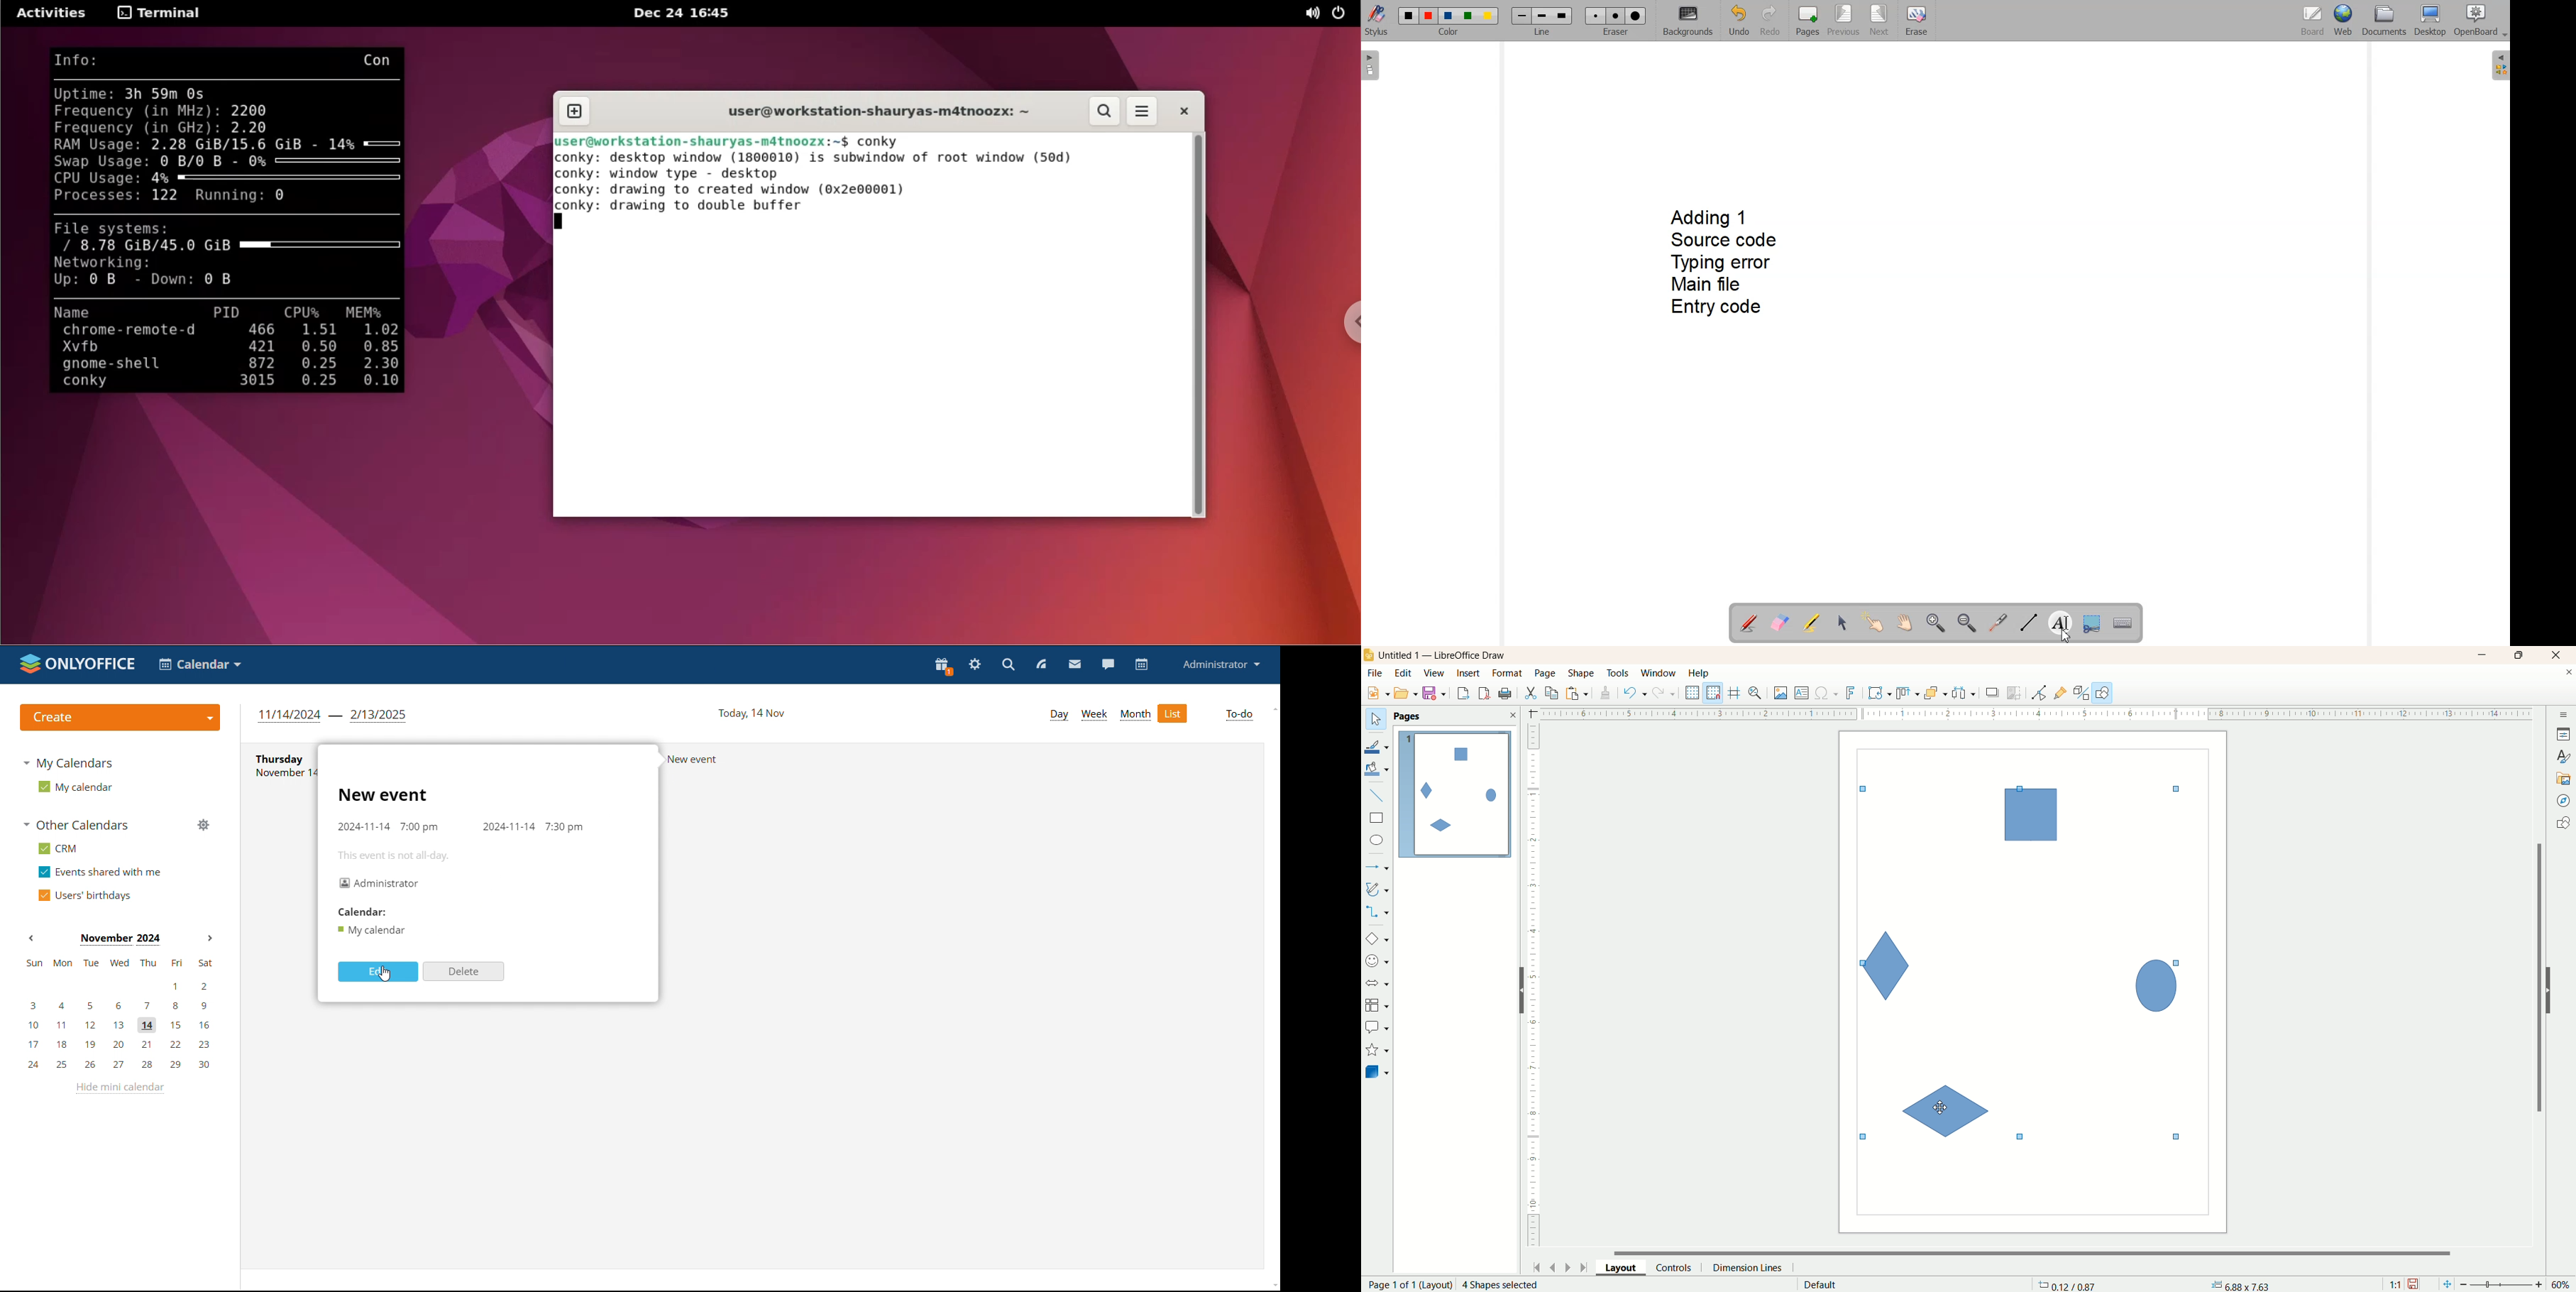 The image size is (2576, 1316). Describe the element at coordinates (1803, 694) in the screenshot. I see `text box` at that location.